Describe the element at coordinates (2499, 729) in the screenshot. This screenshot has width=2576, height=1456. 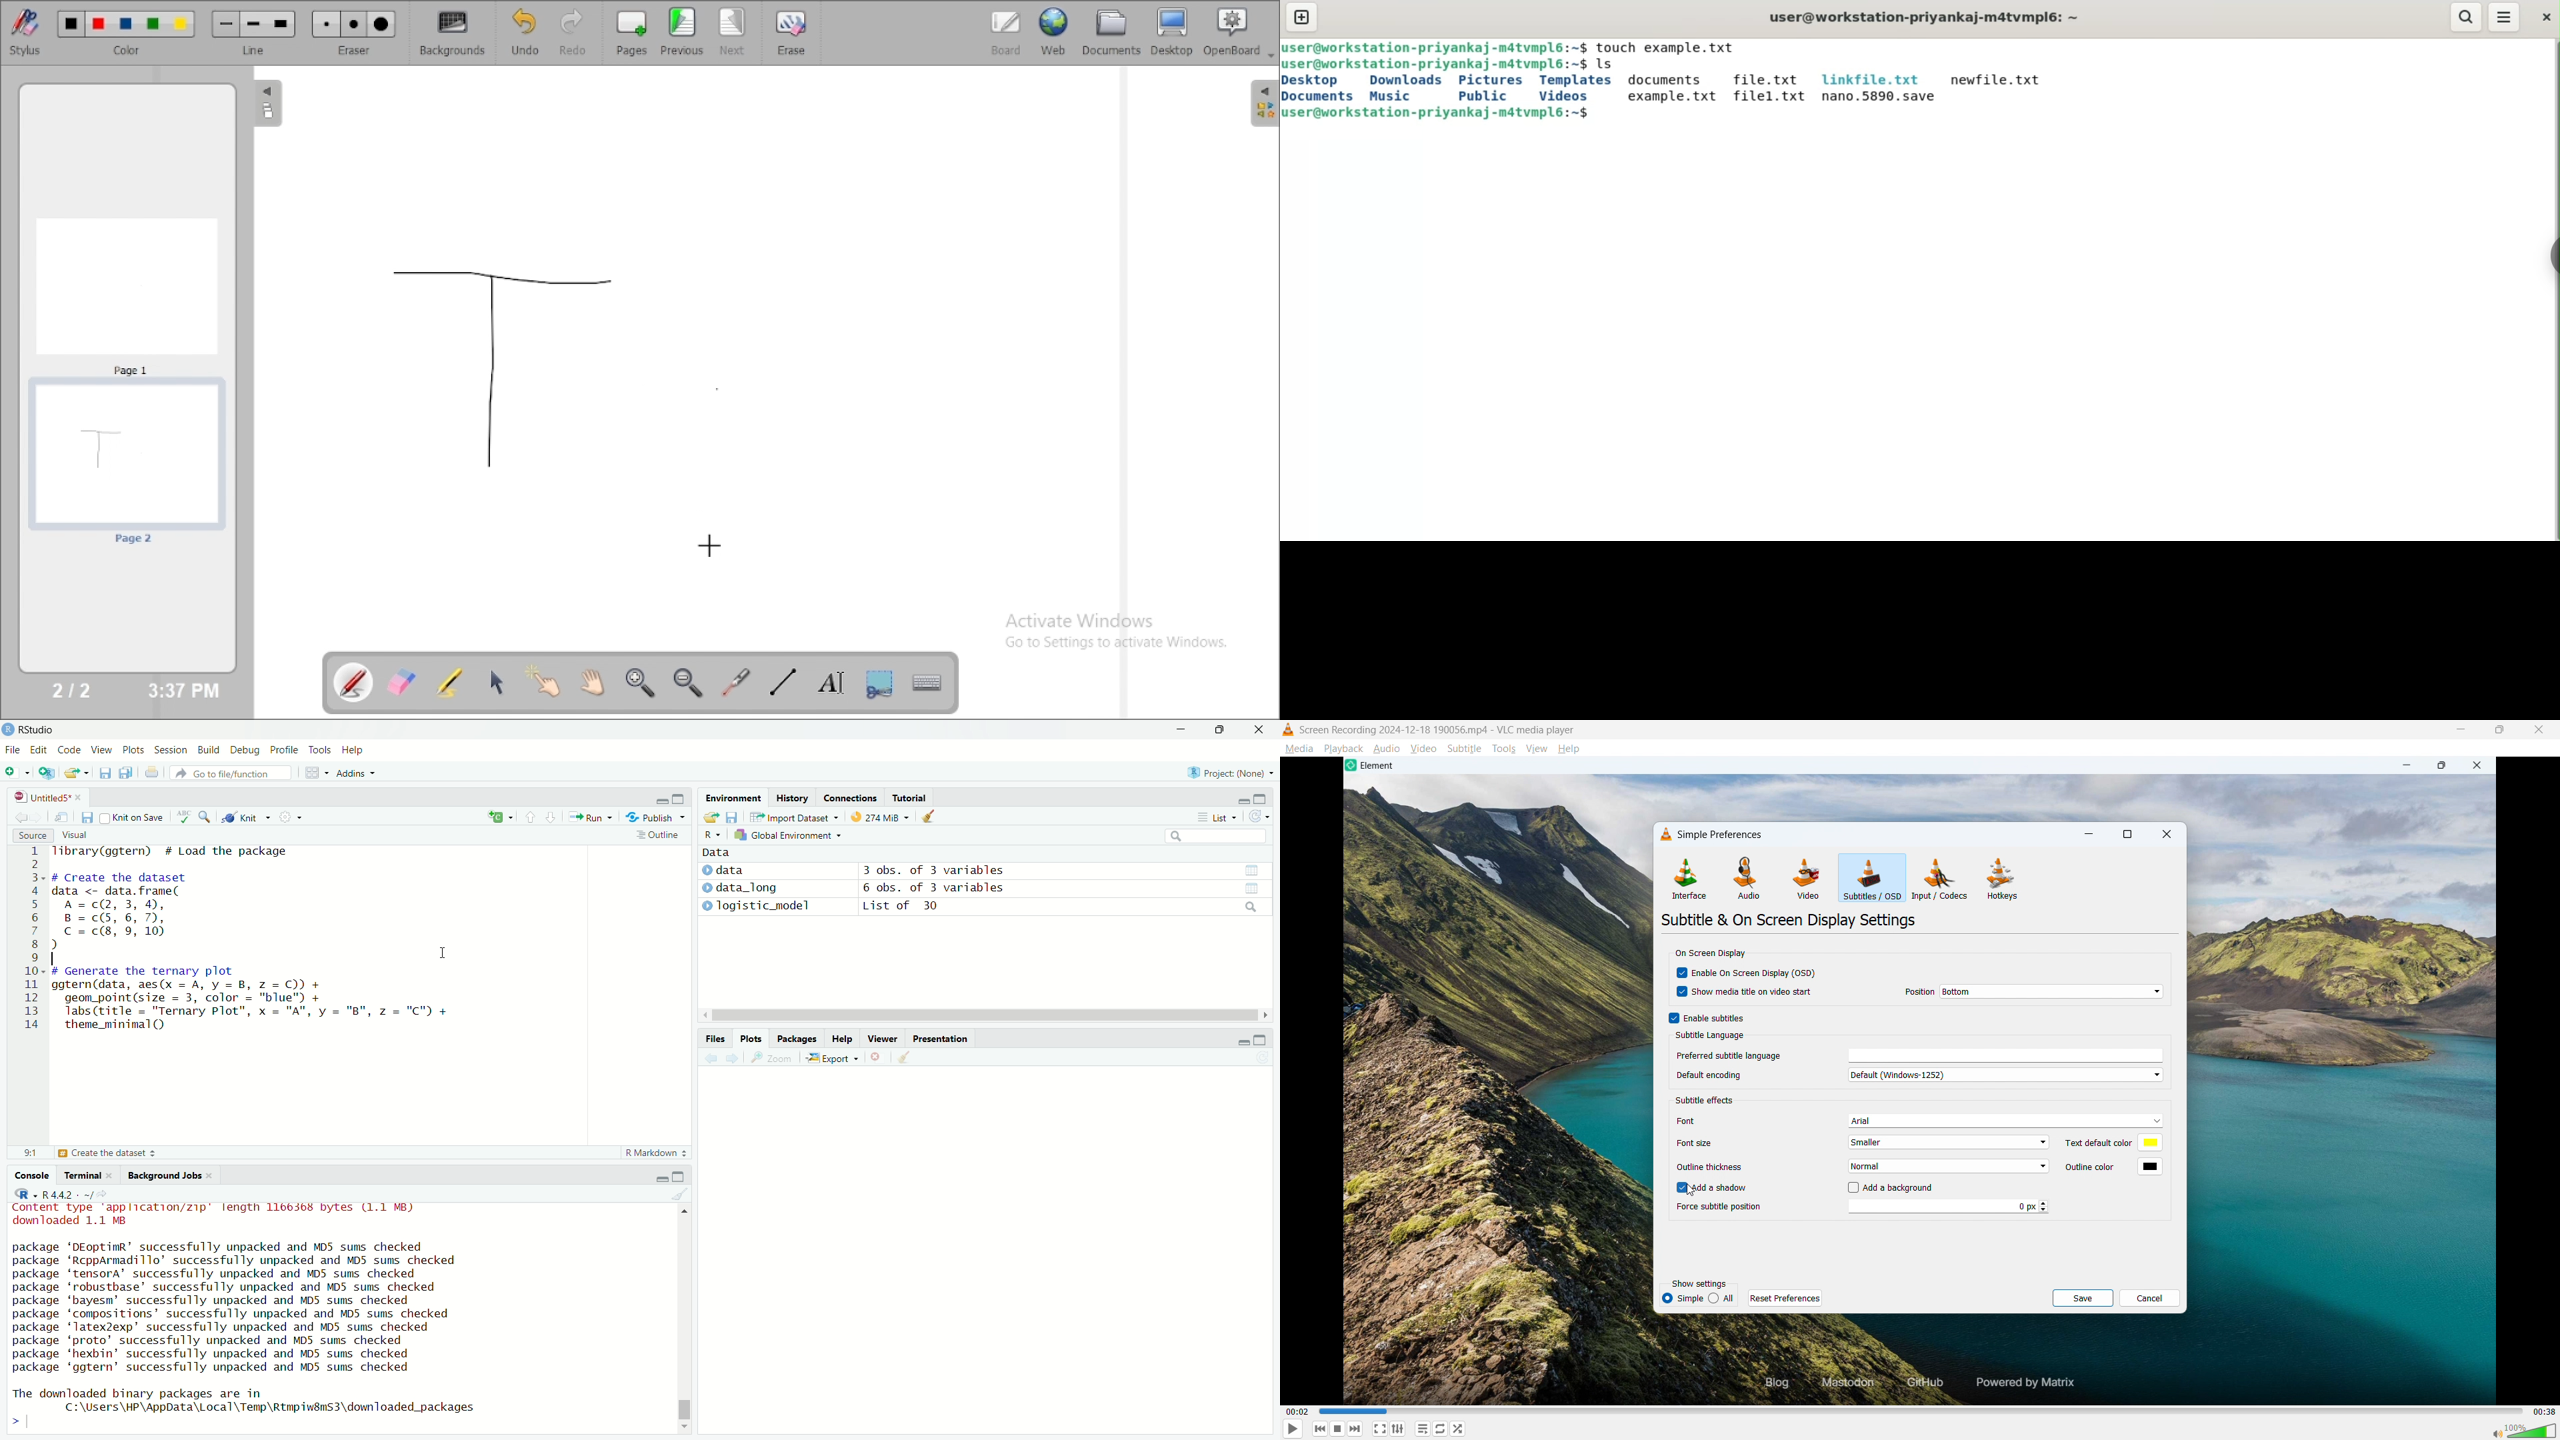
I see `Maximise ` at that location.